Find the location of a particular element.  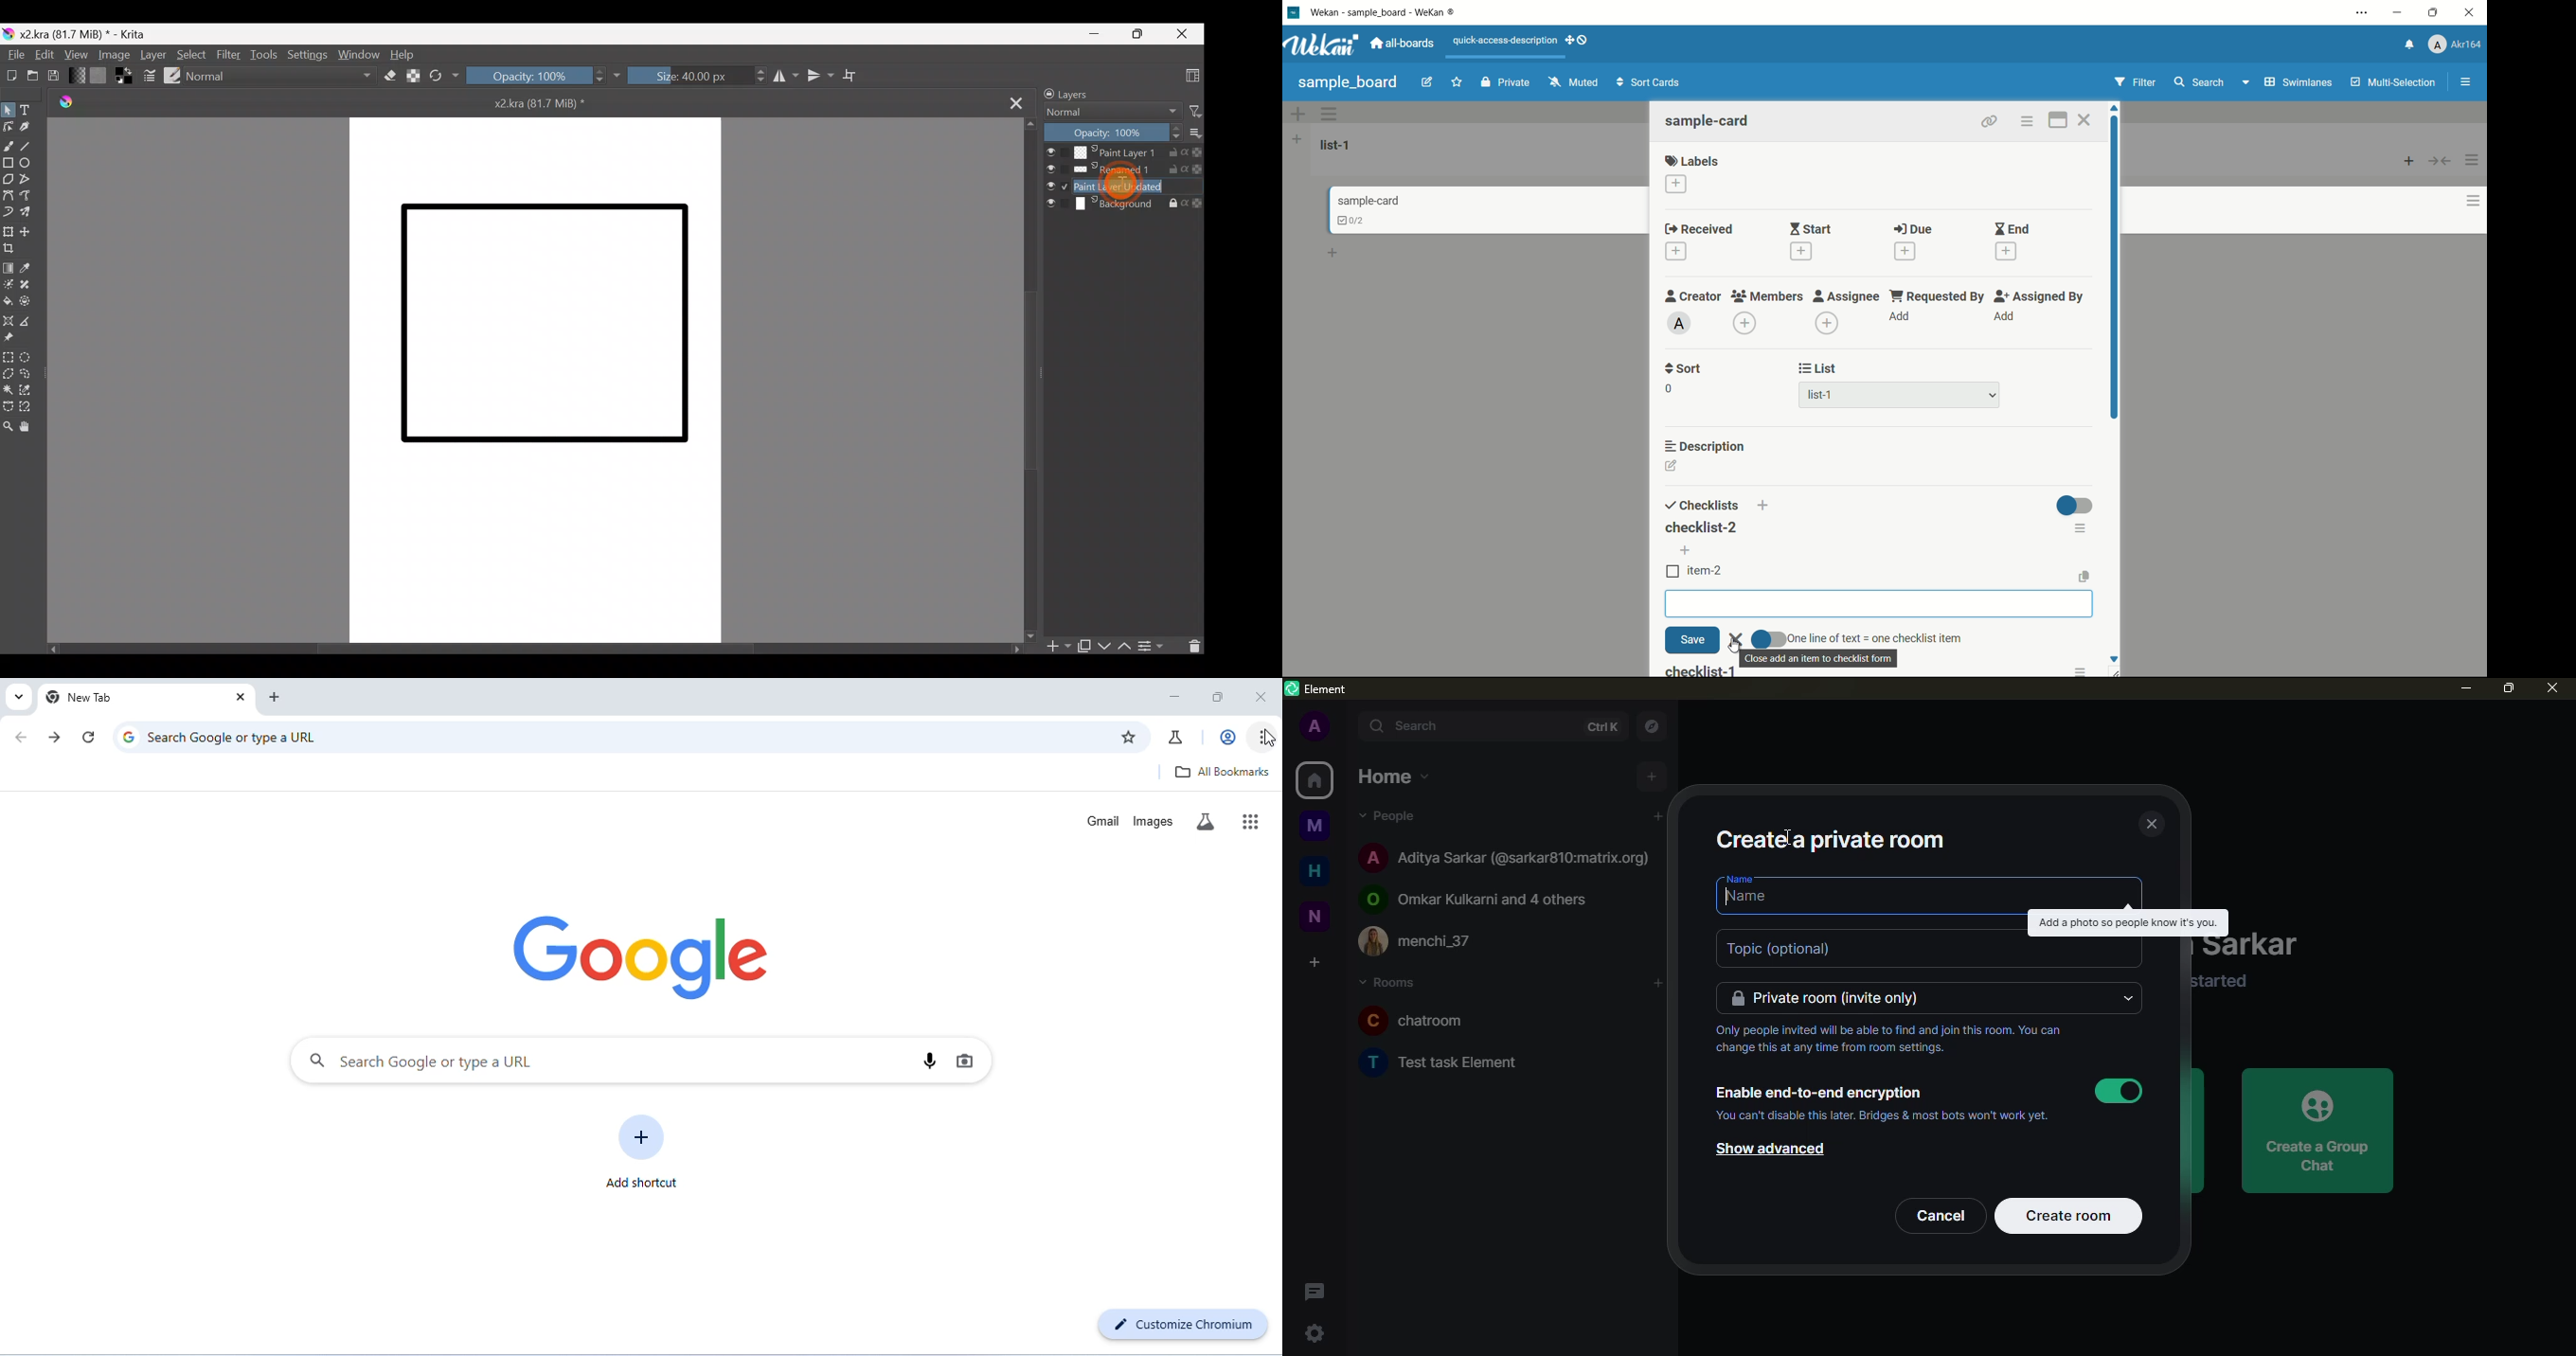

Polygon tool is located at coordinates (9, 179).